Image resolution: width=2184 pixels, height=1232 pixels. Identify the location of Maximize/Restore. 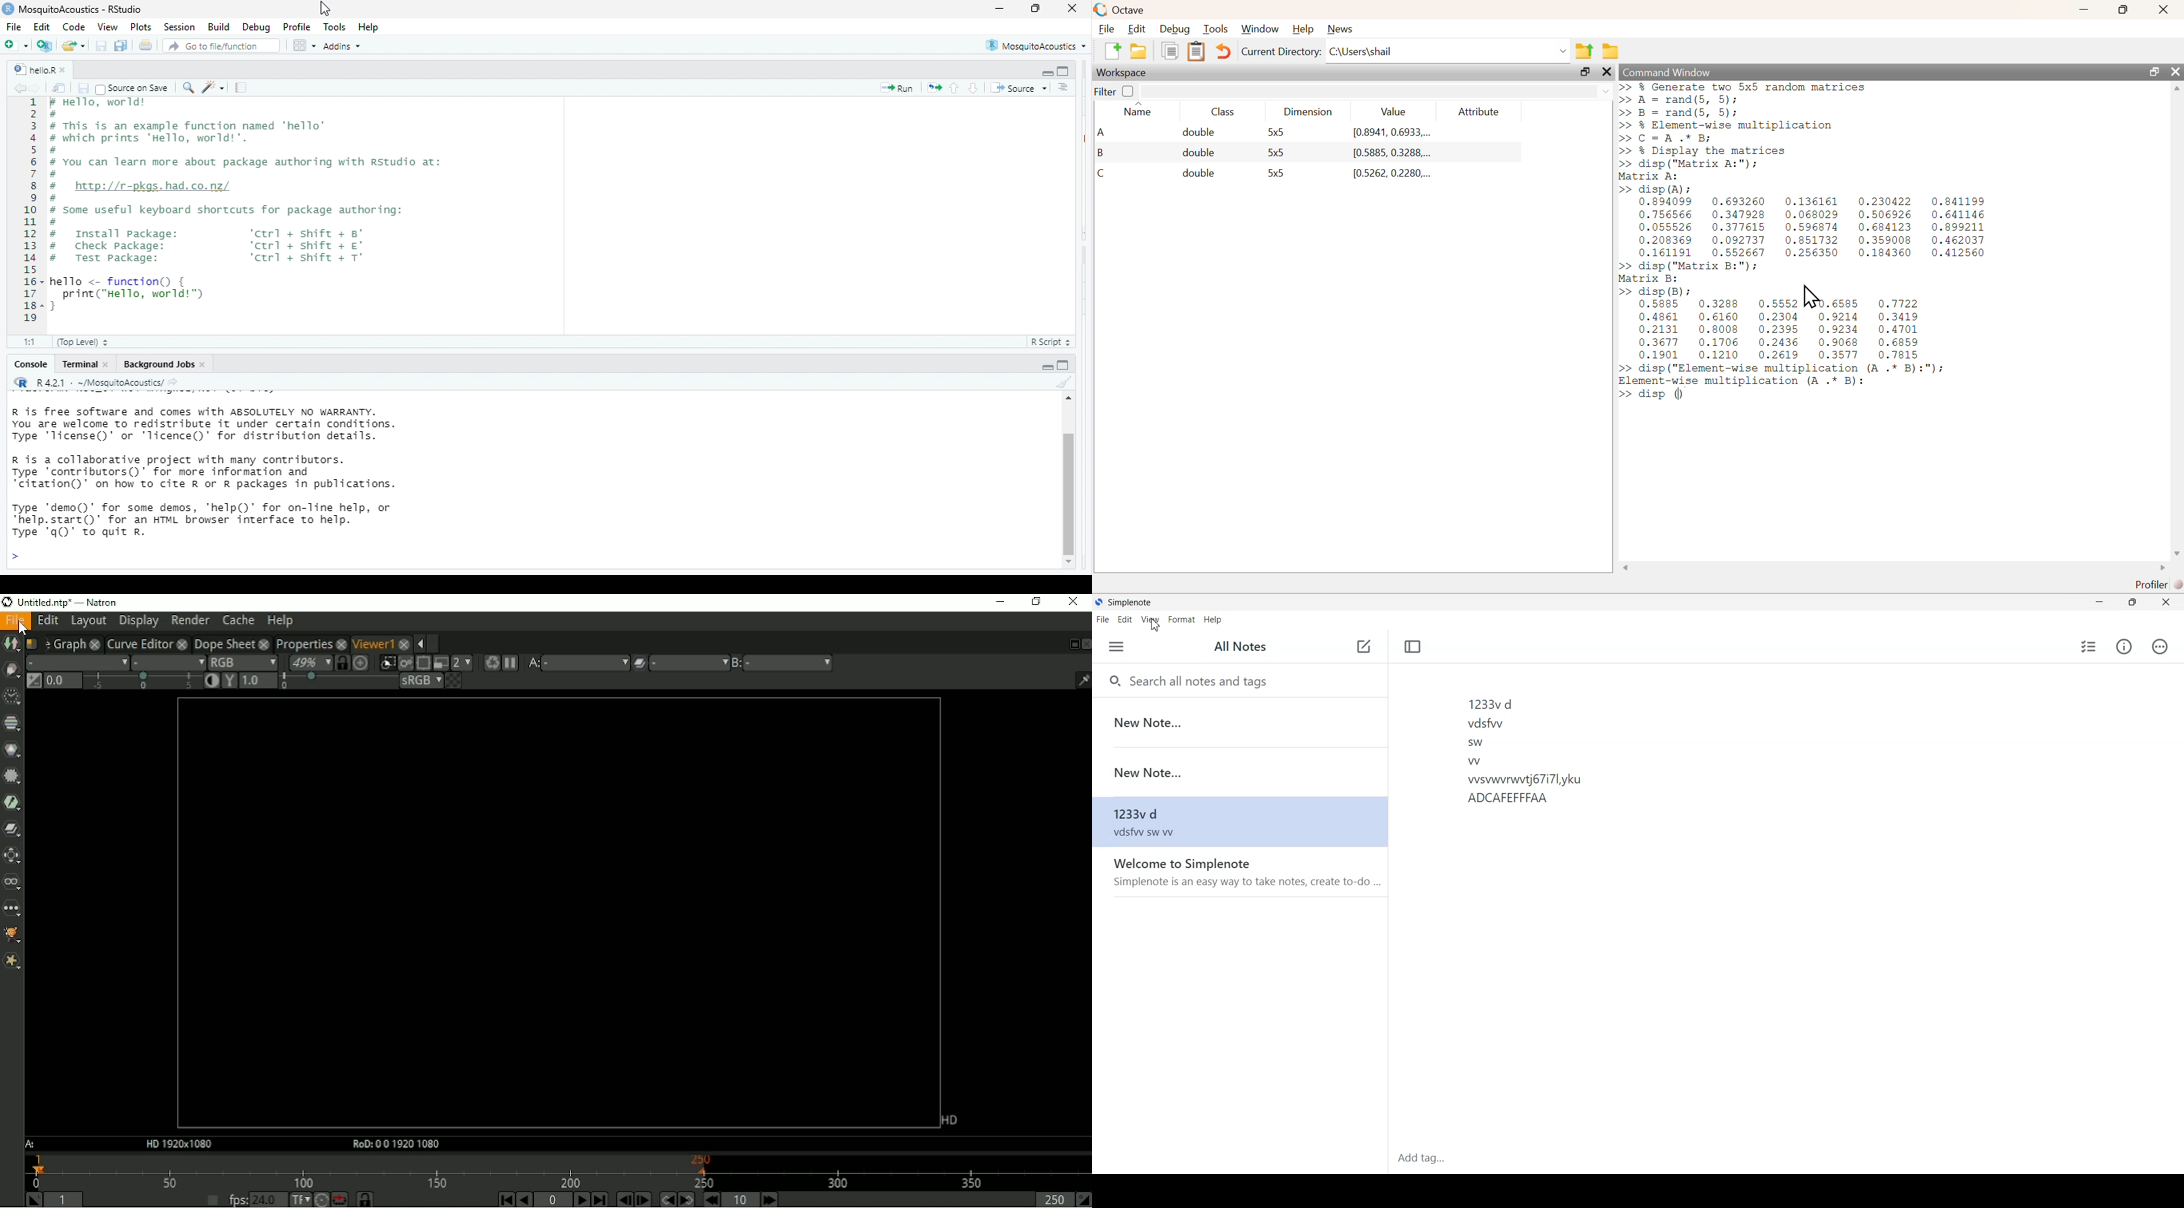
(2125, 10).